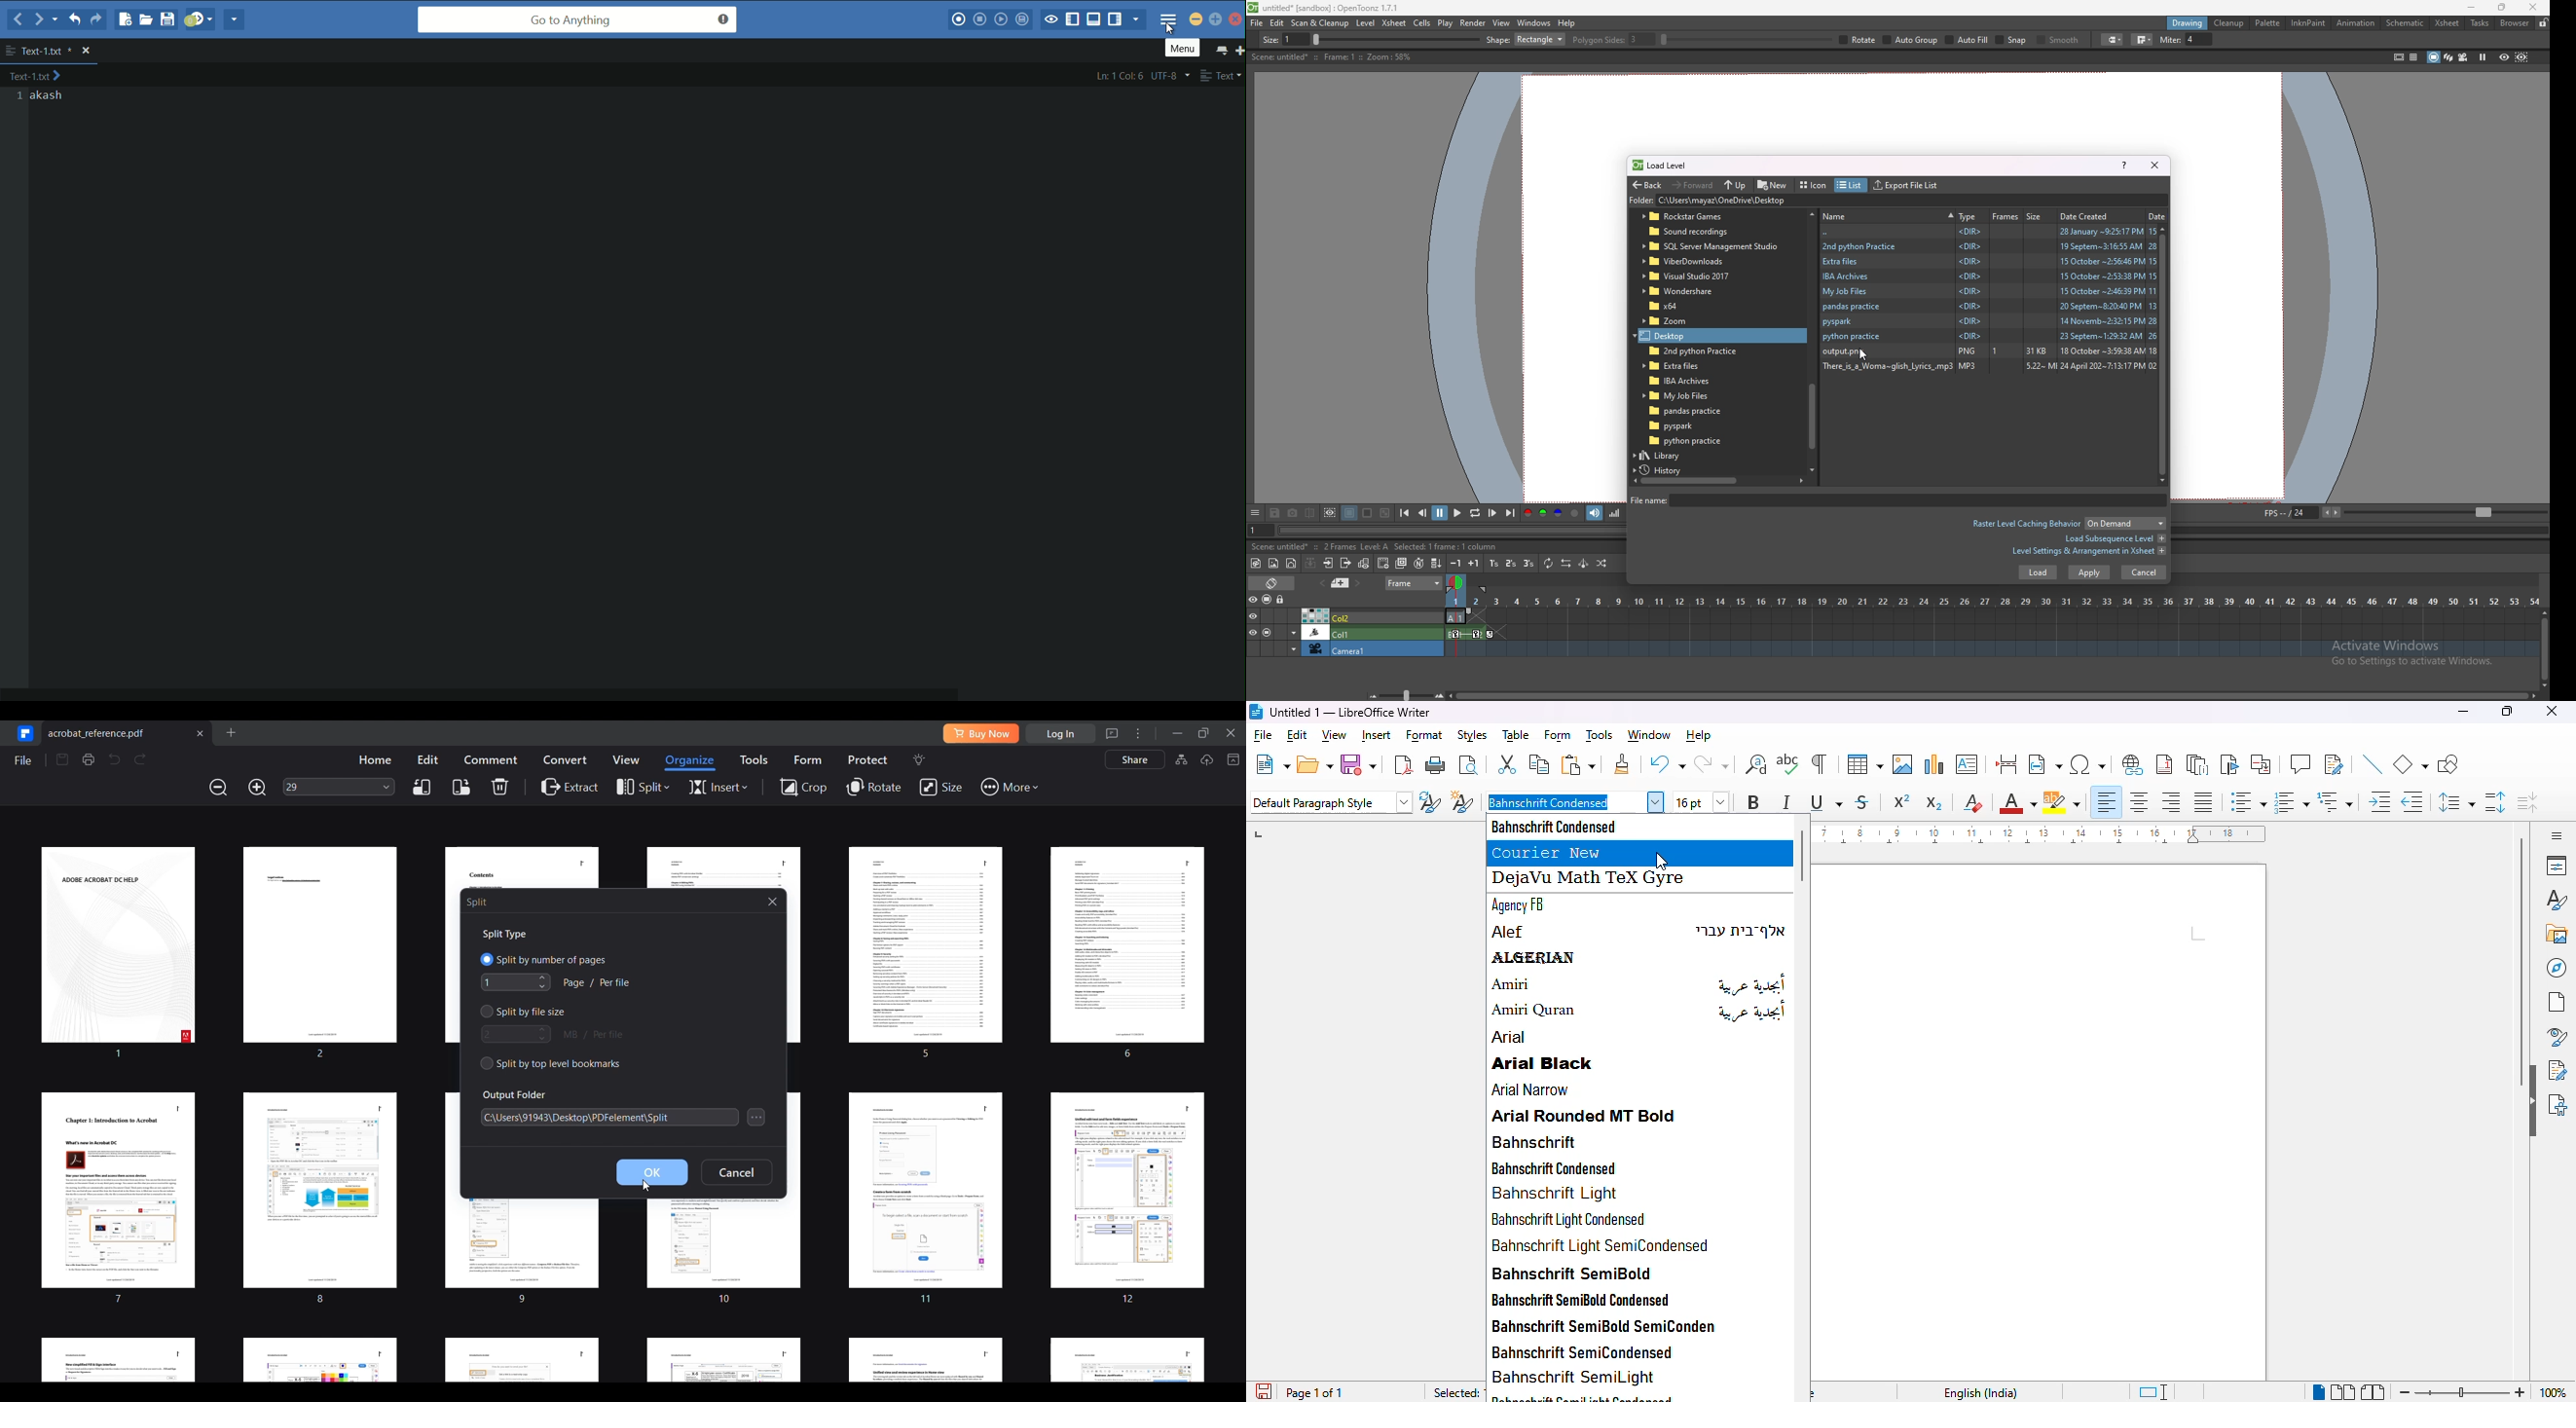  I want to click on properties, so click(2557, 865).